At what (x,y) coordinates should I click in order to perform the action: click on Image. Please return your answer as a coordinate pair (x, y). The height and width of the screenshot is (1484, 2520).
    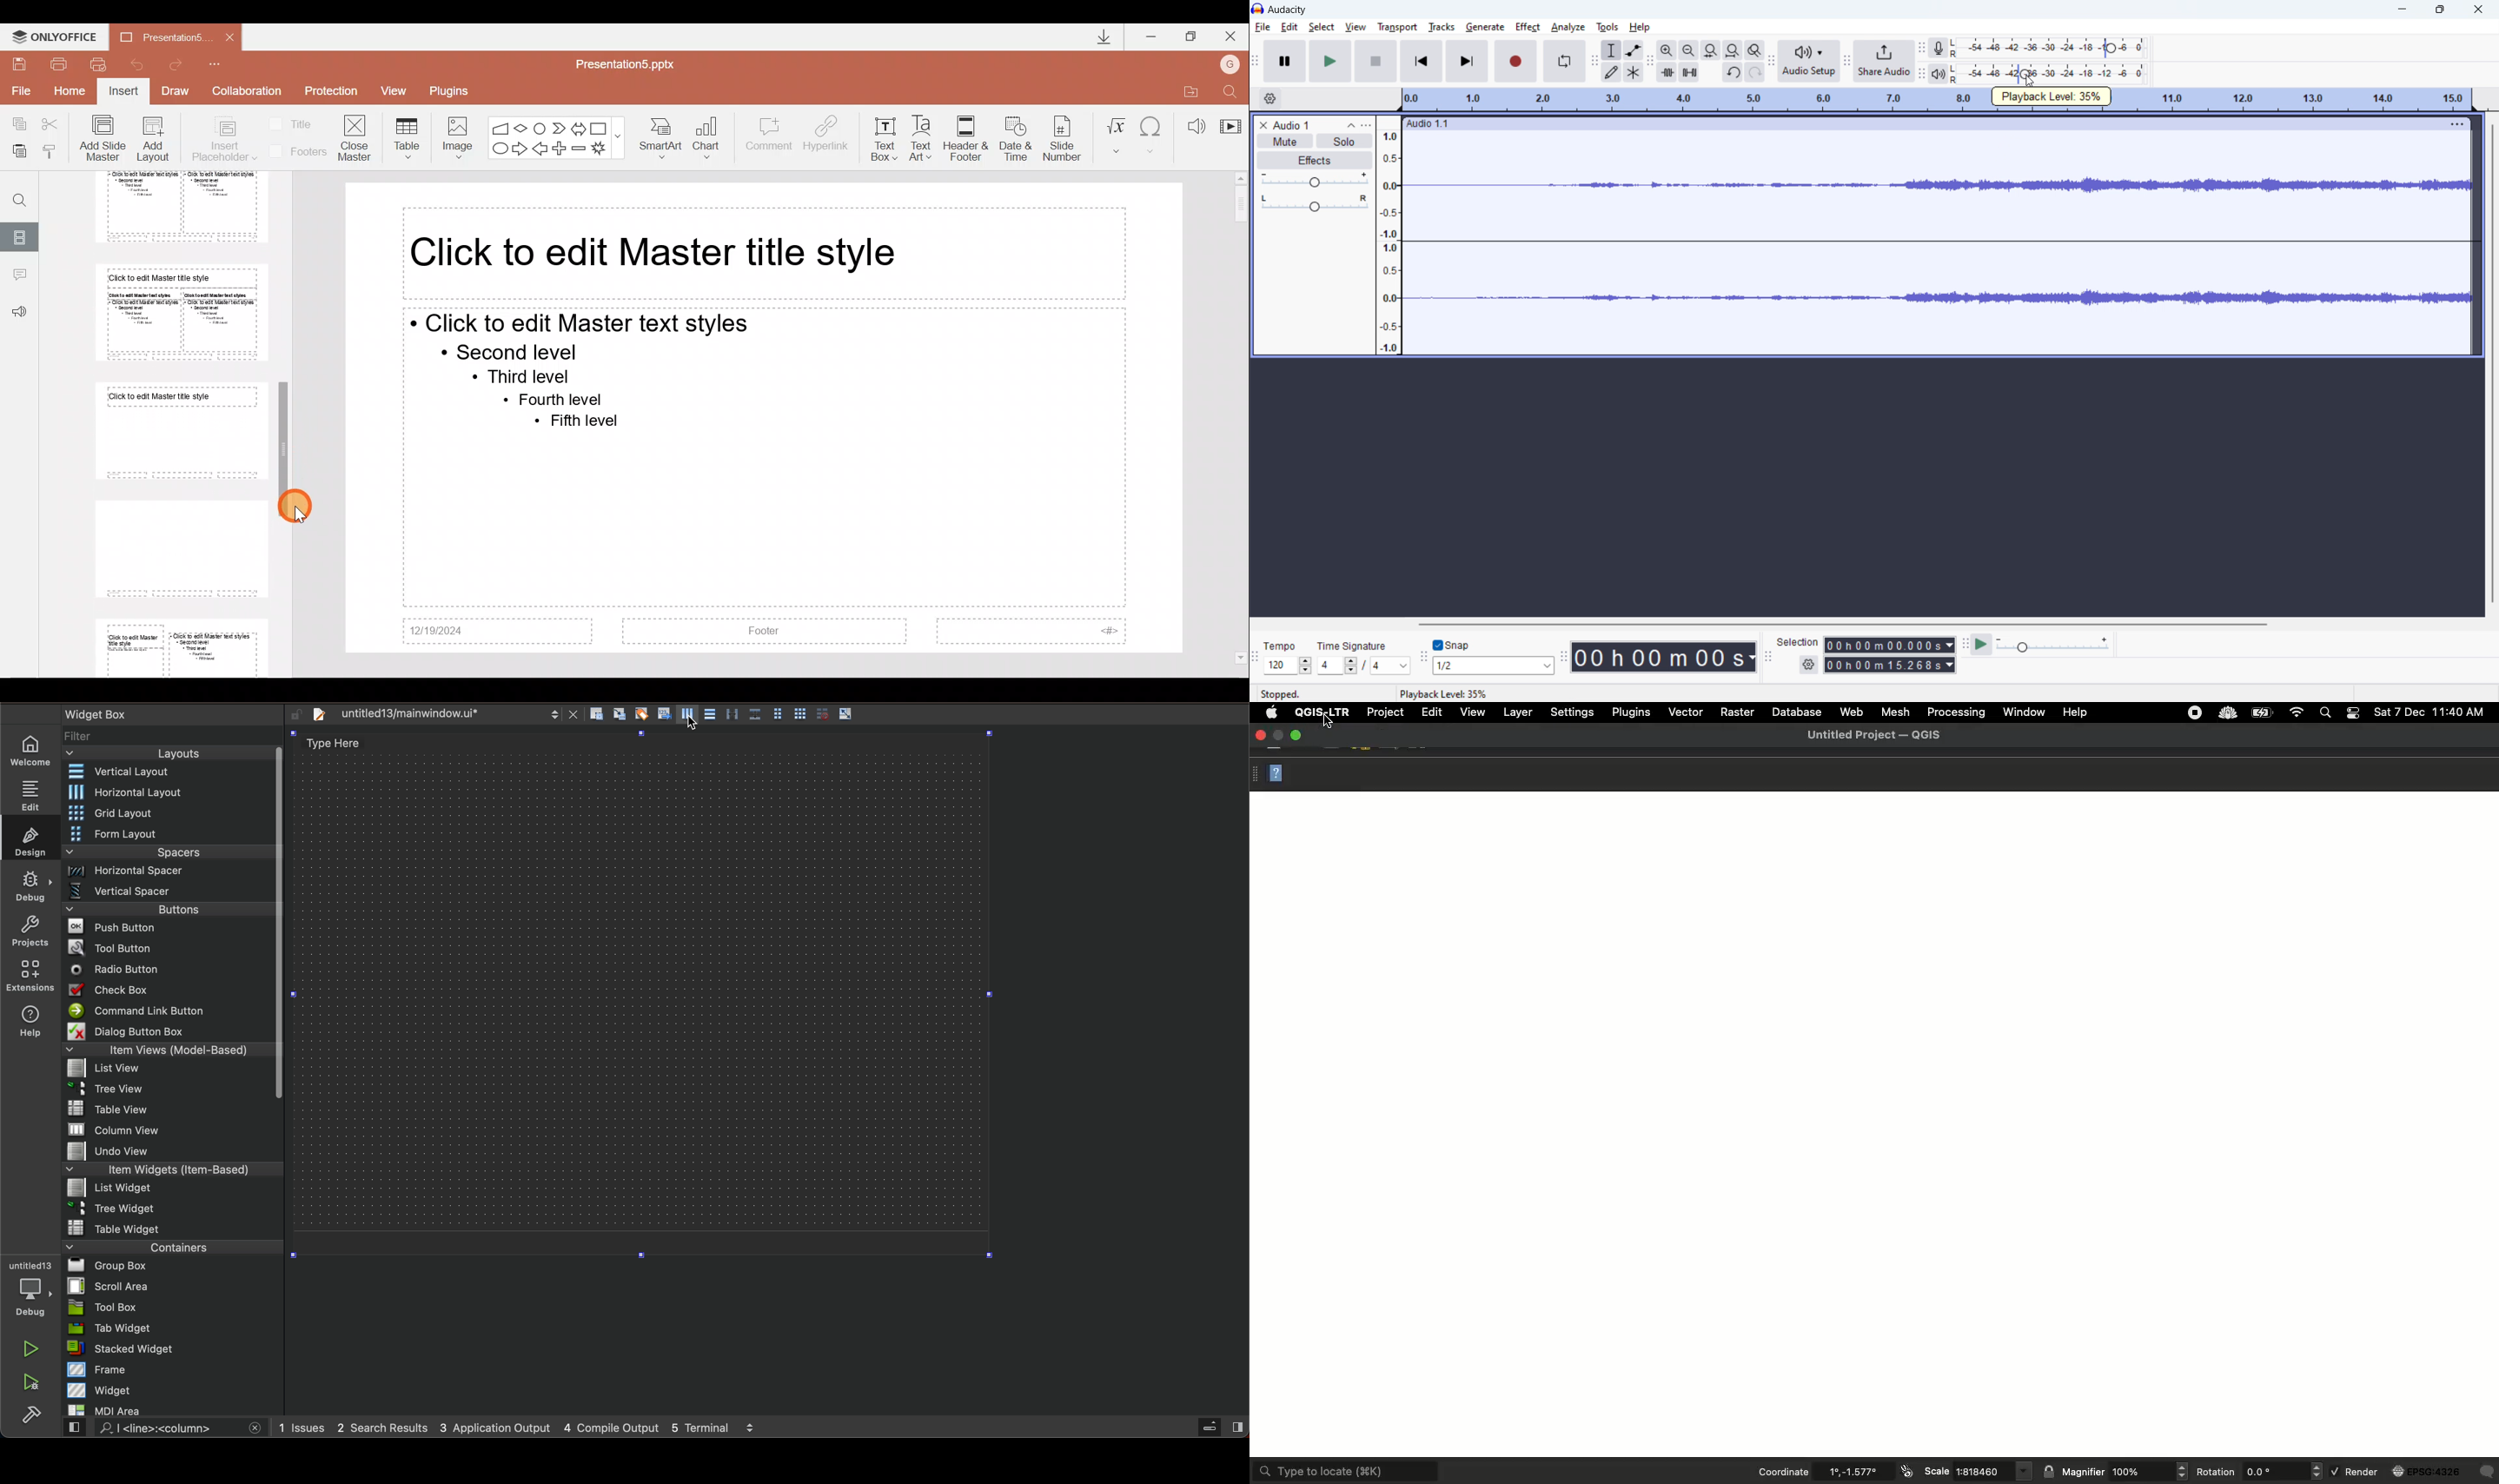
    Looking at the image, I should click on (454, 135).